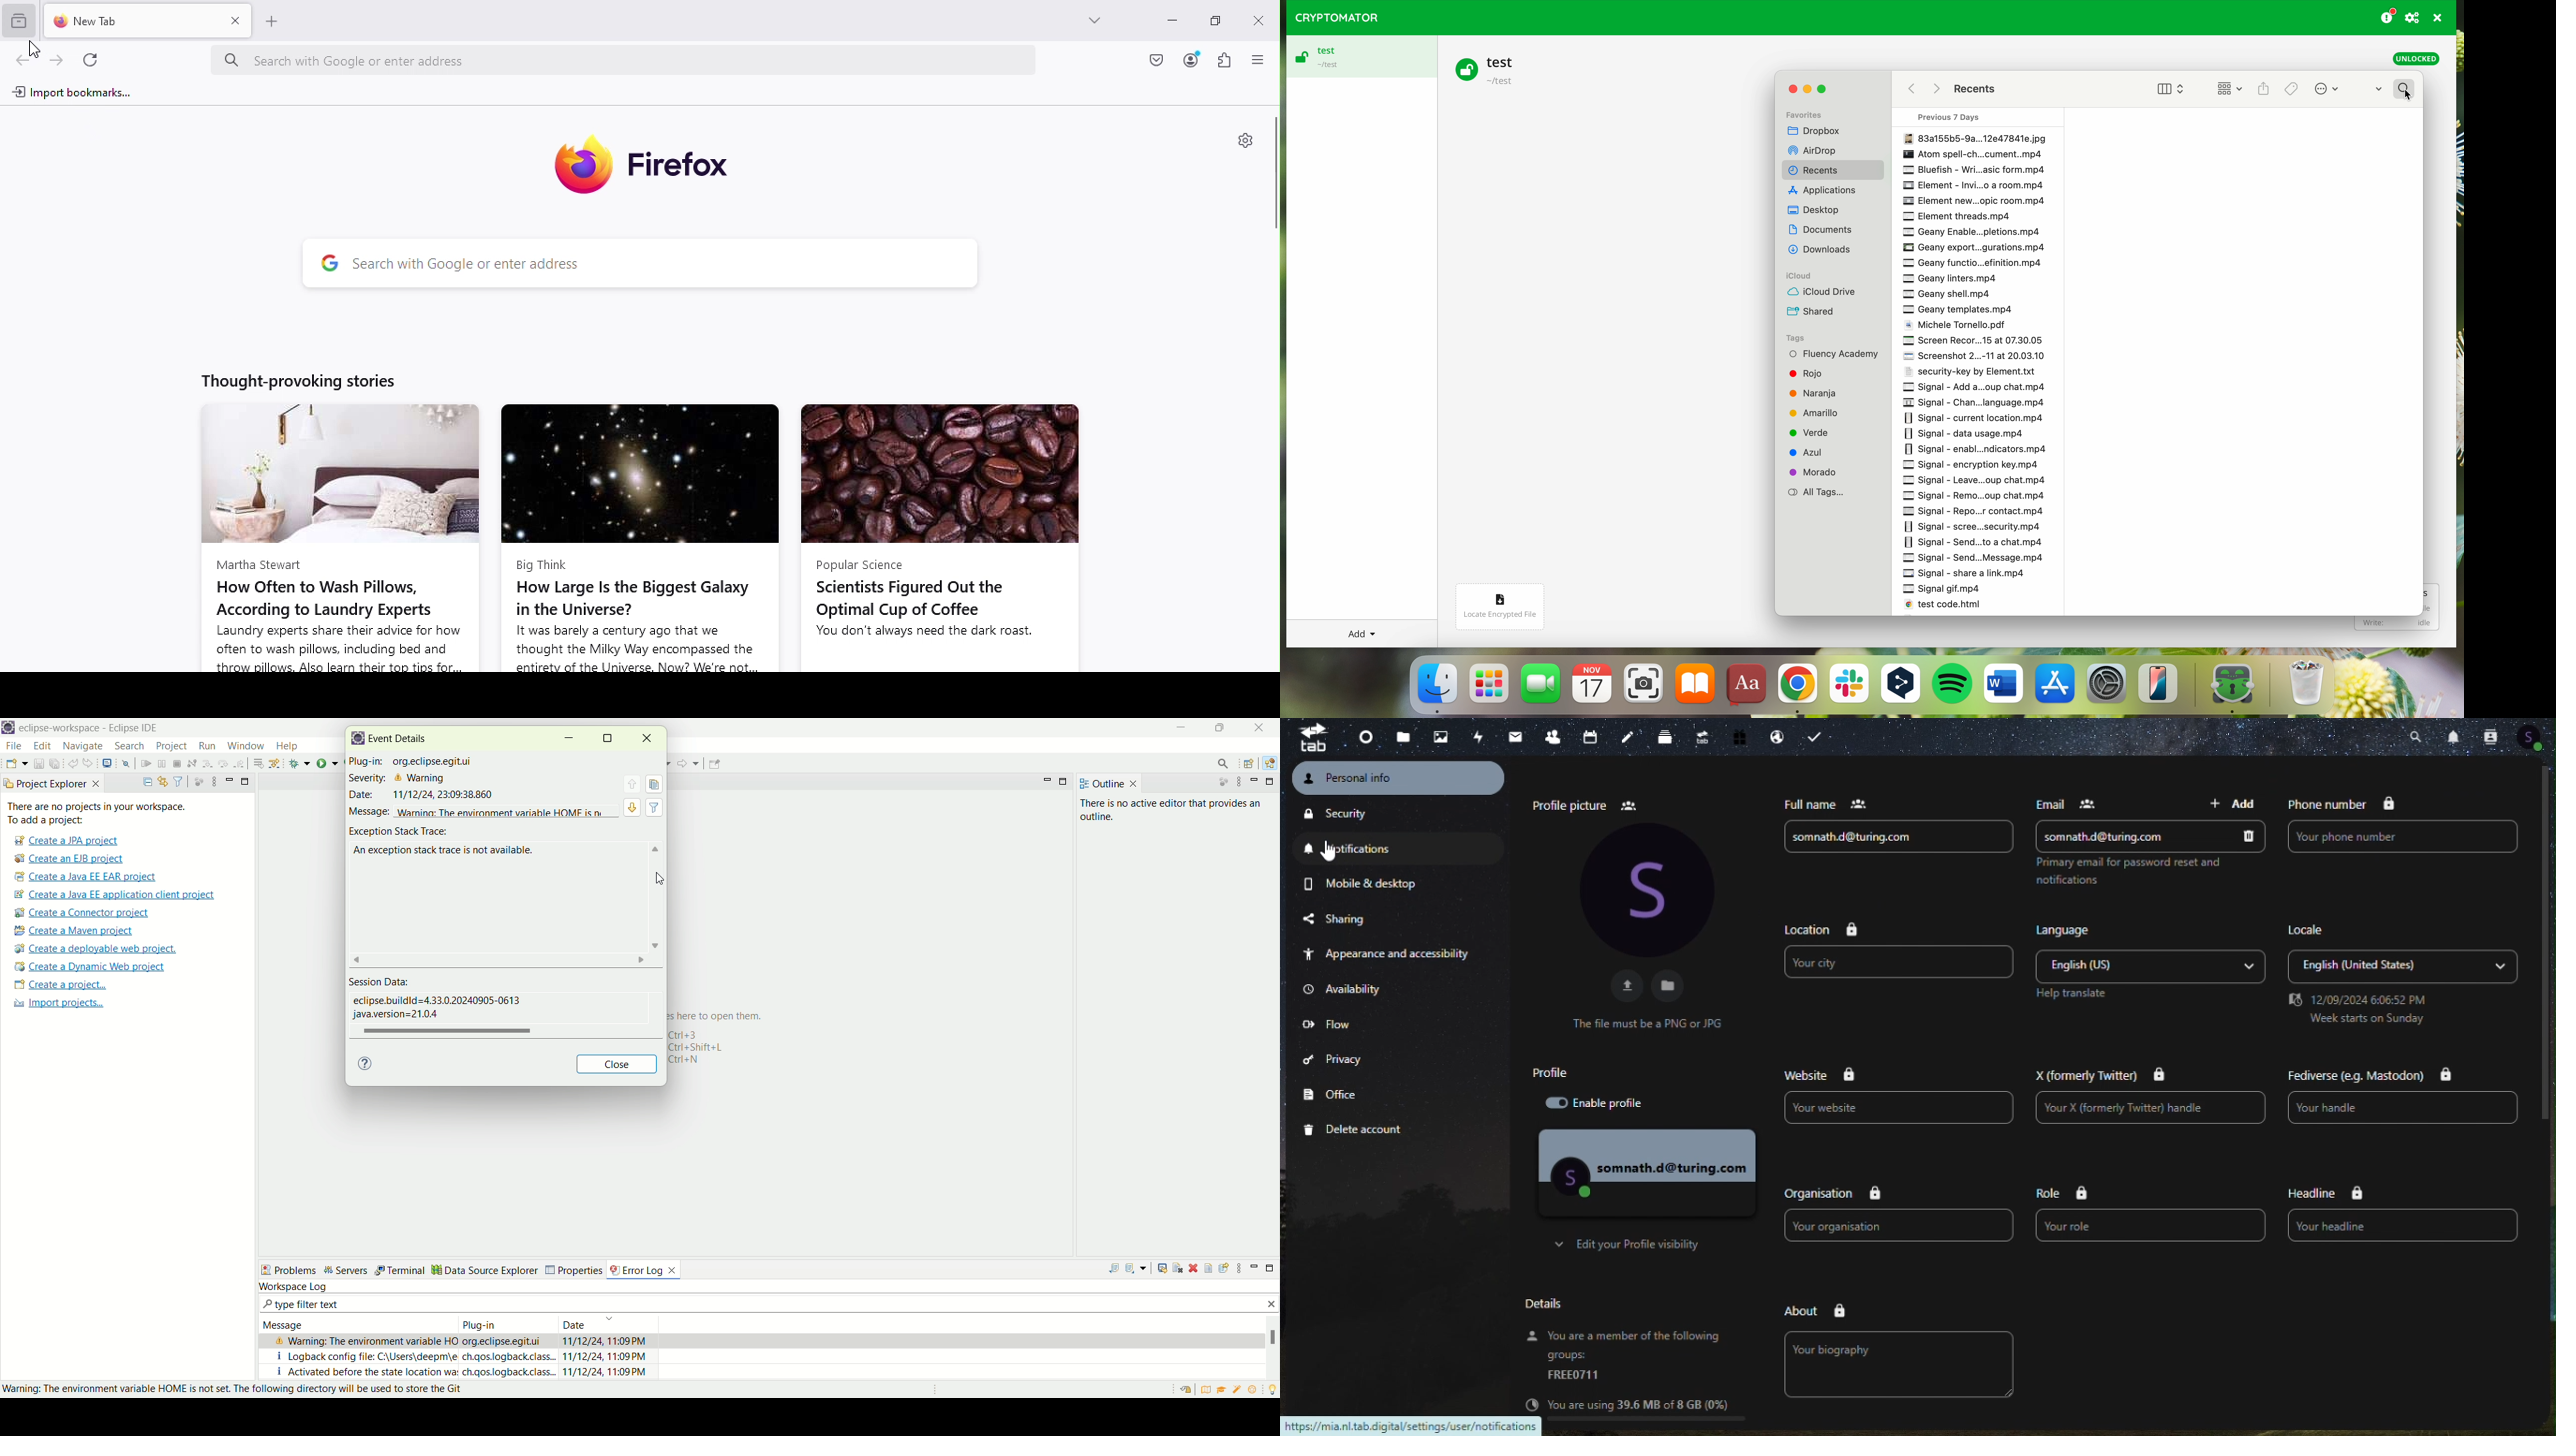  Describe the element at coordinates (945, 538) in the screenshot. I see `news article from popular science` at that location.